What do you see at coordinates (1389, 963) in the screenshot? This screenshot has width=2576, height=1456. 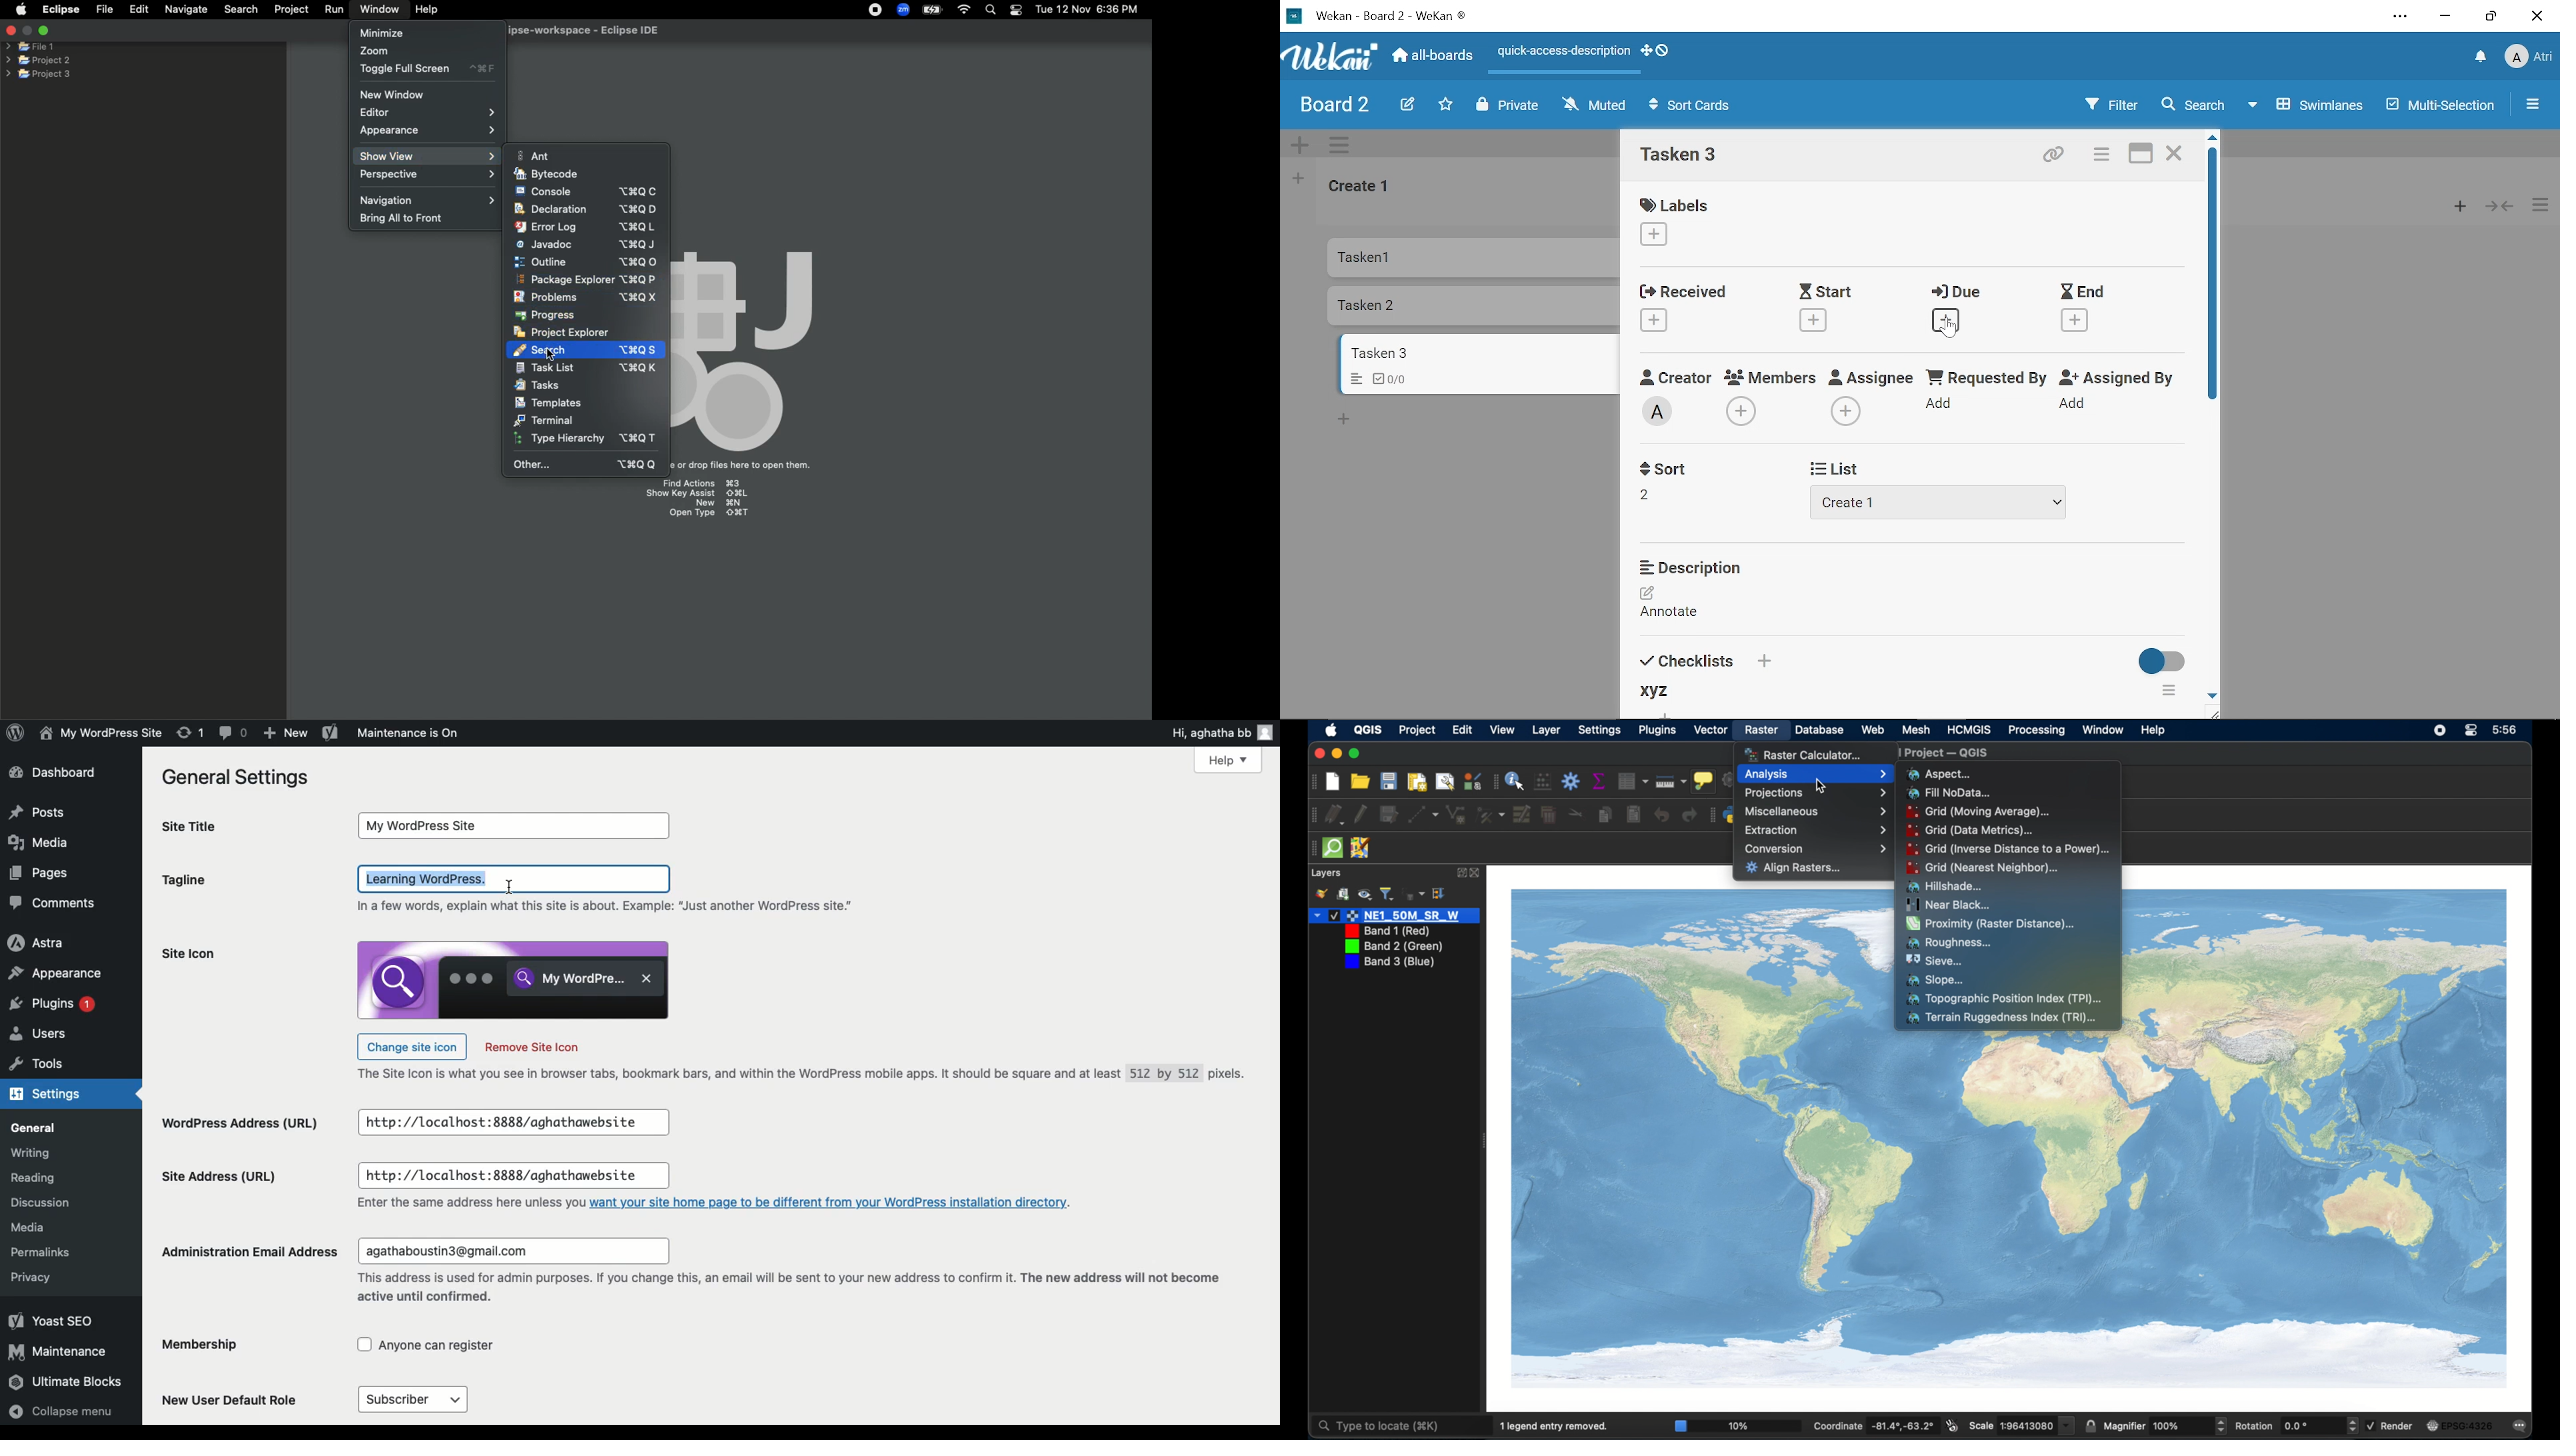 I see `layer 4` at bounding box center [1389, 963].